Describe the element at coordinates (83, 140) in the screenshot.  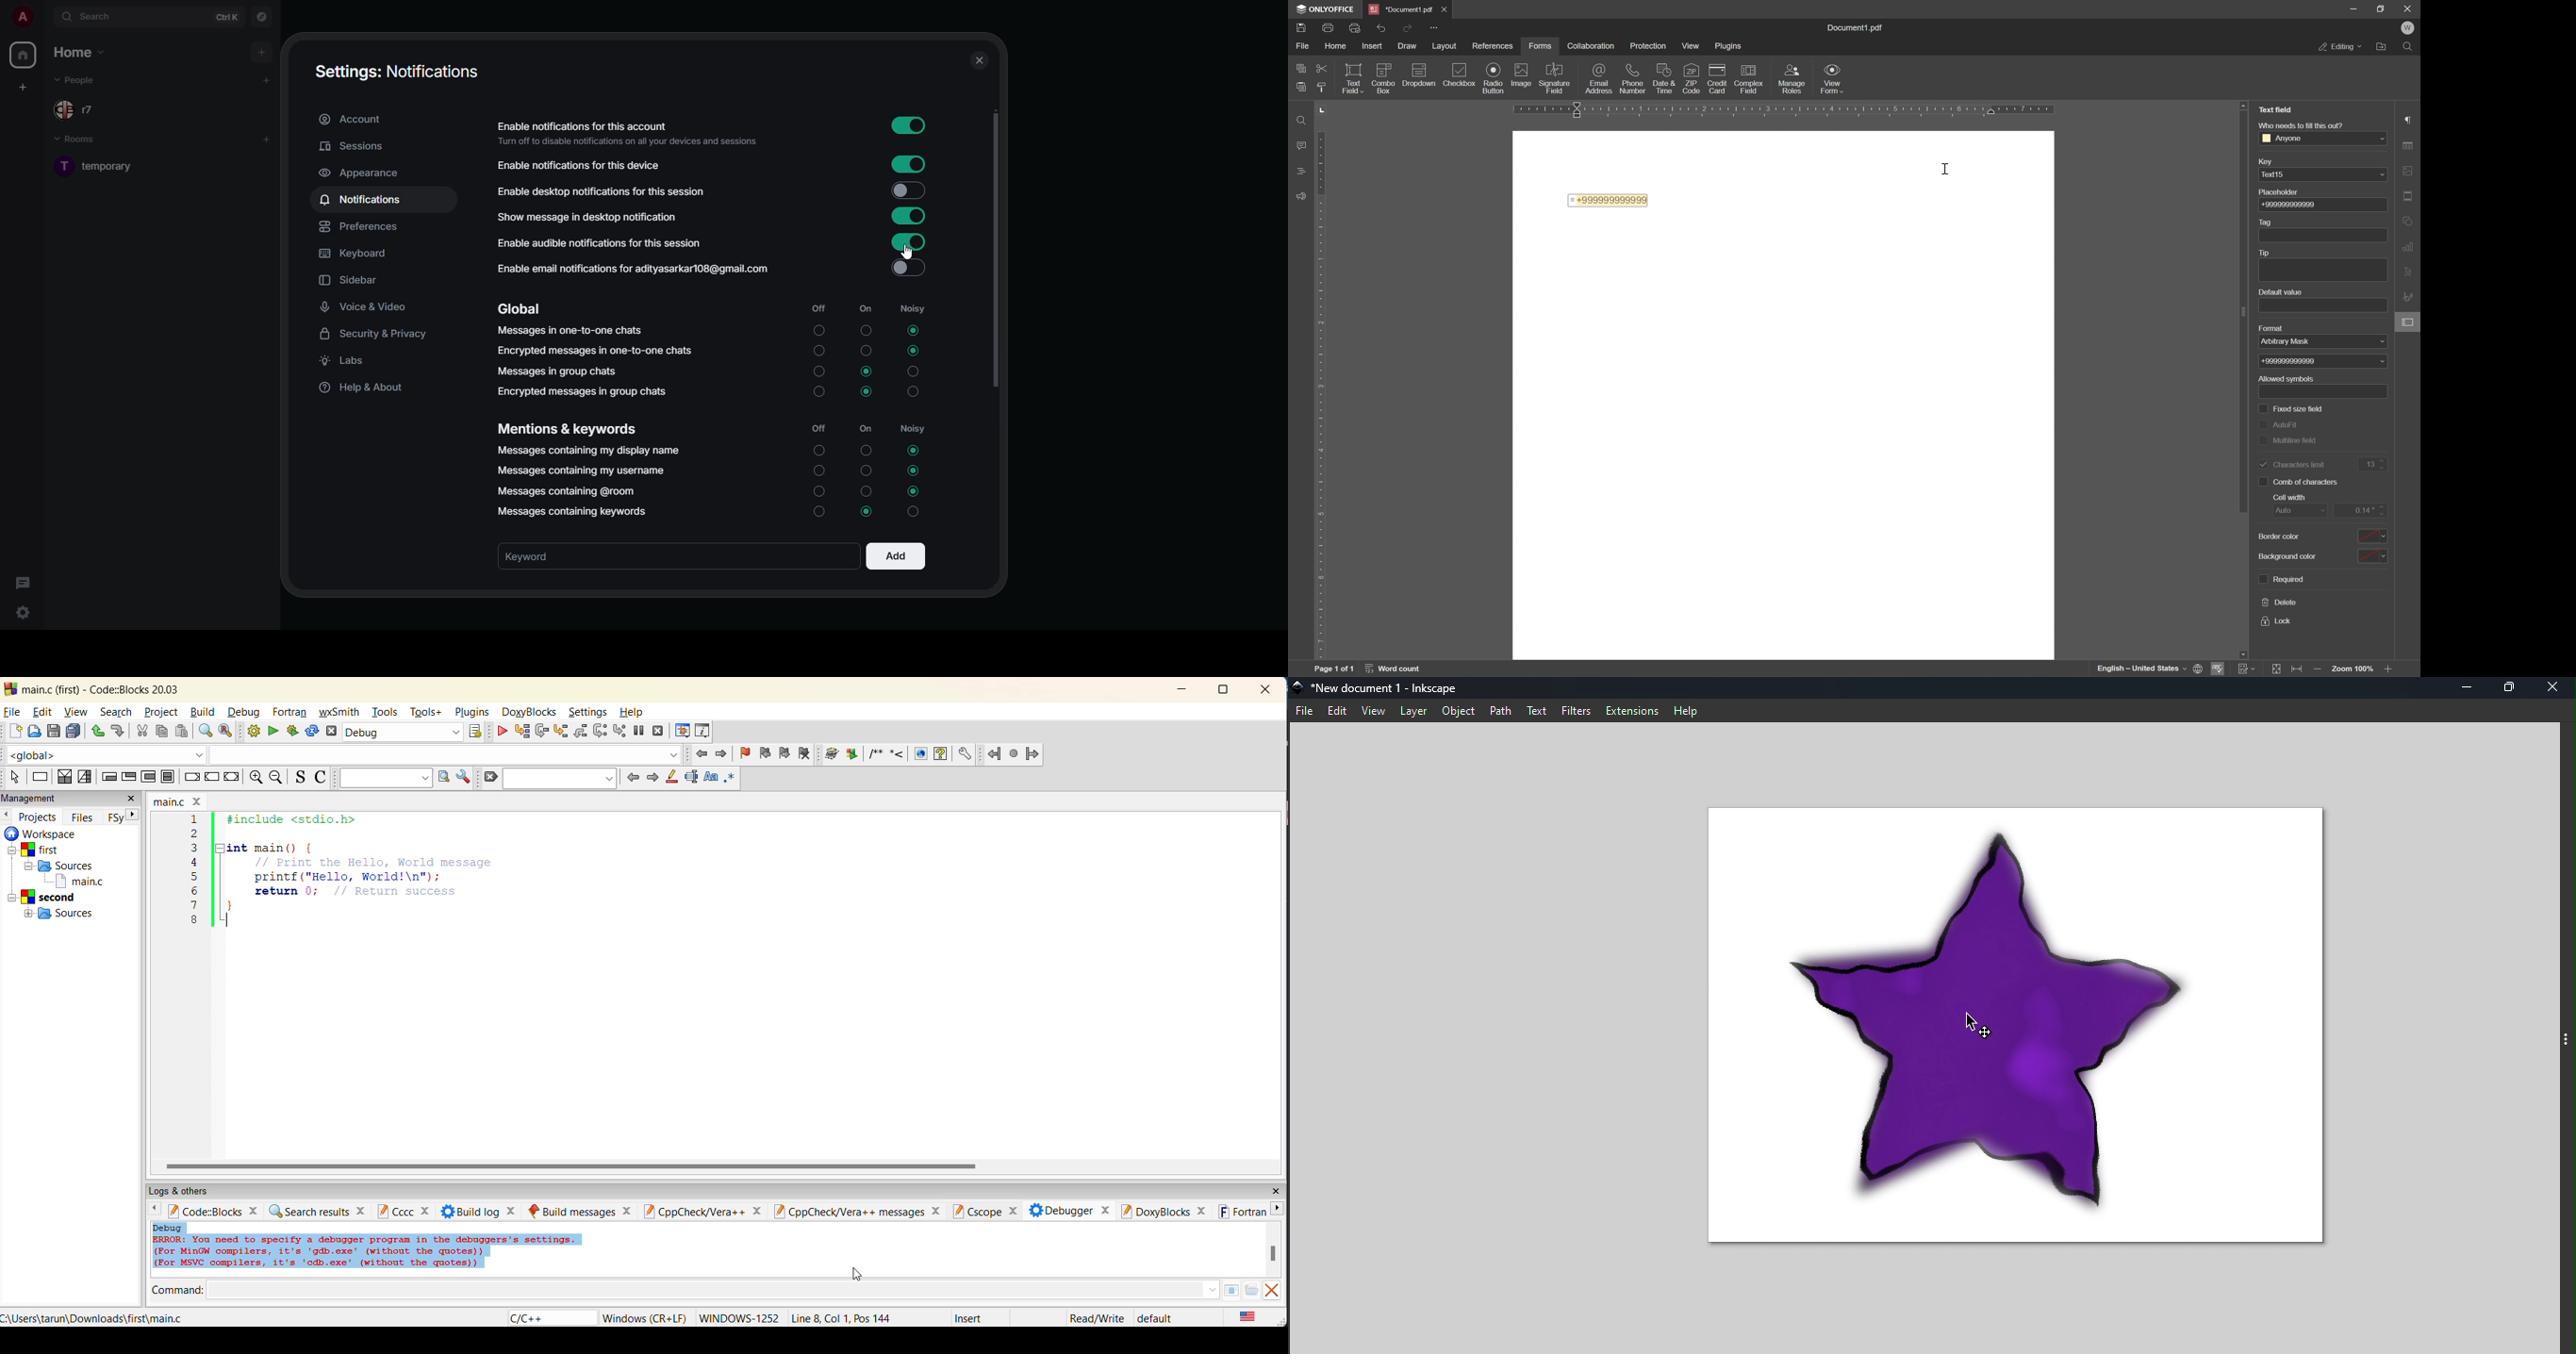
I see `rooms` at that location.